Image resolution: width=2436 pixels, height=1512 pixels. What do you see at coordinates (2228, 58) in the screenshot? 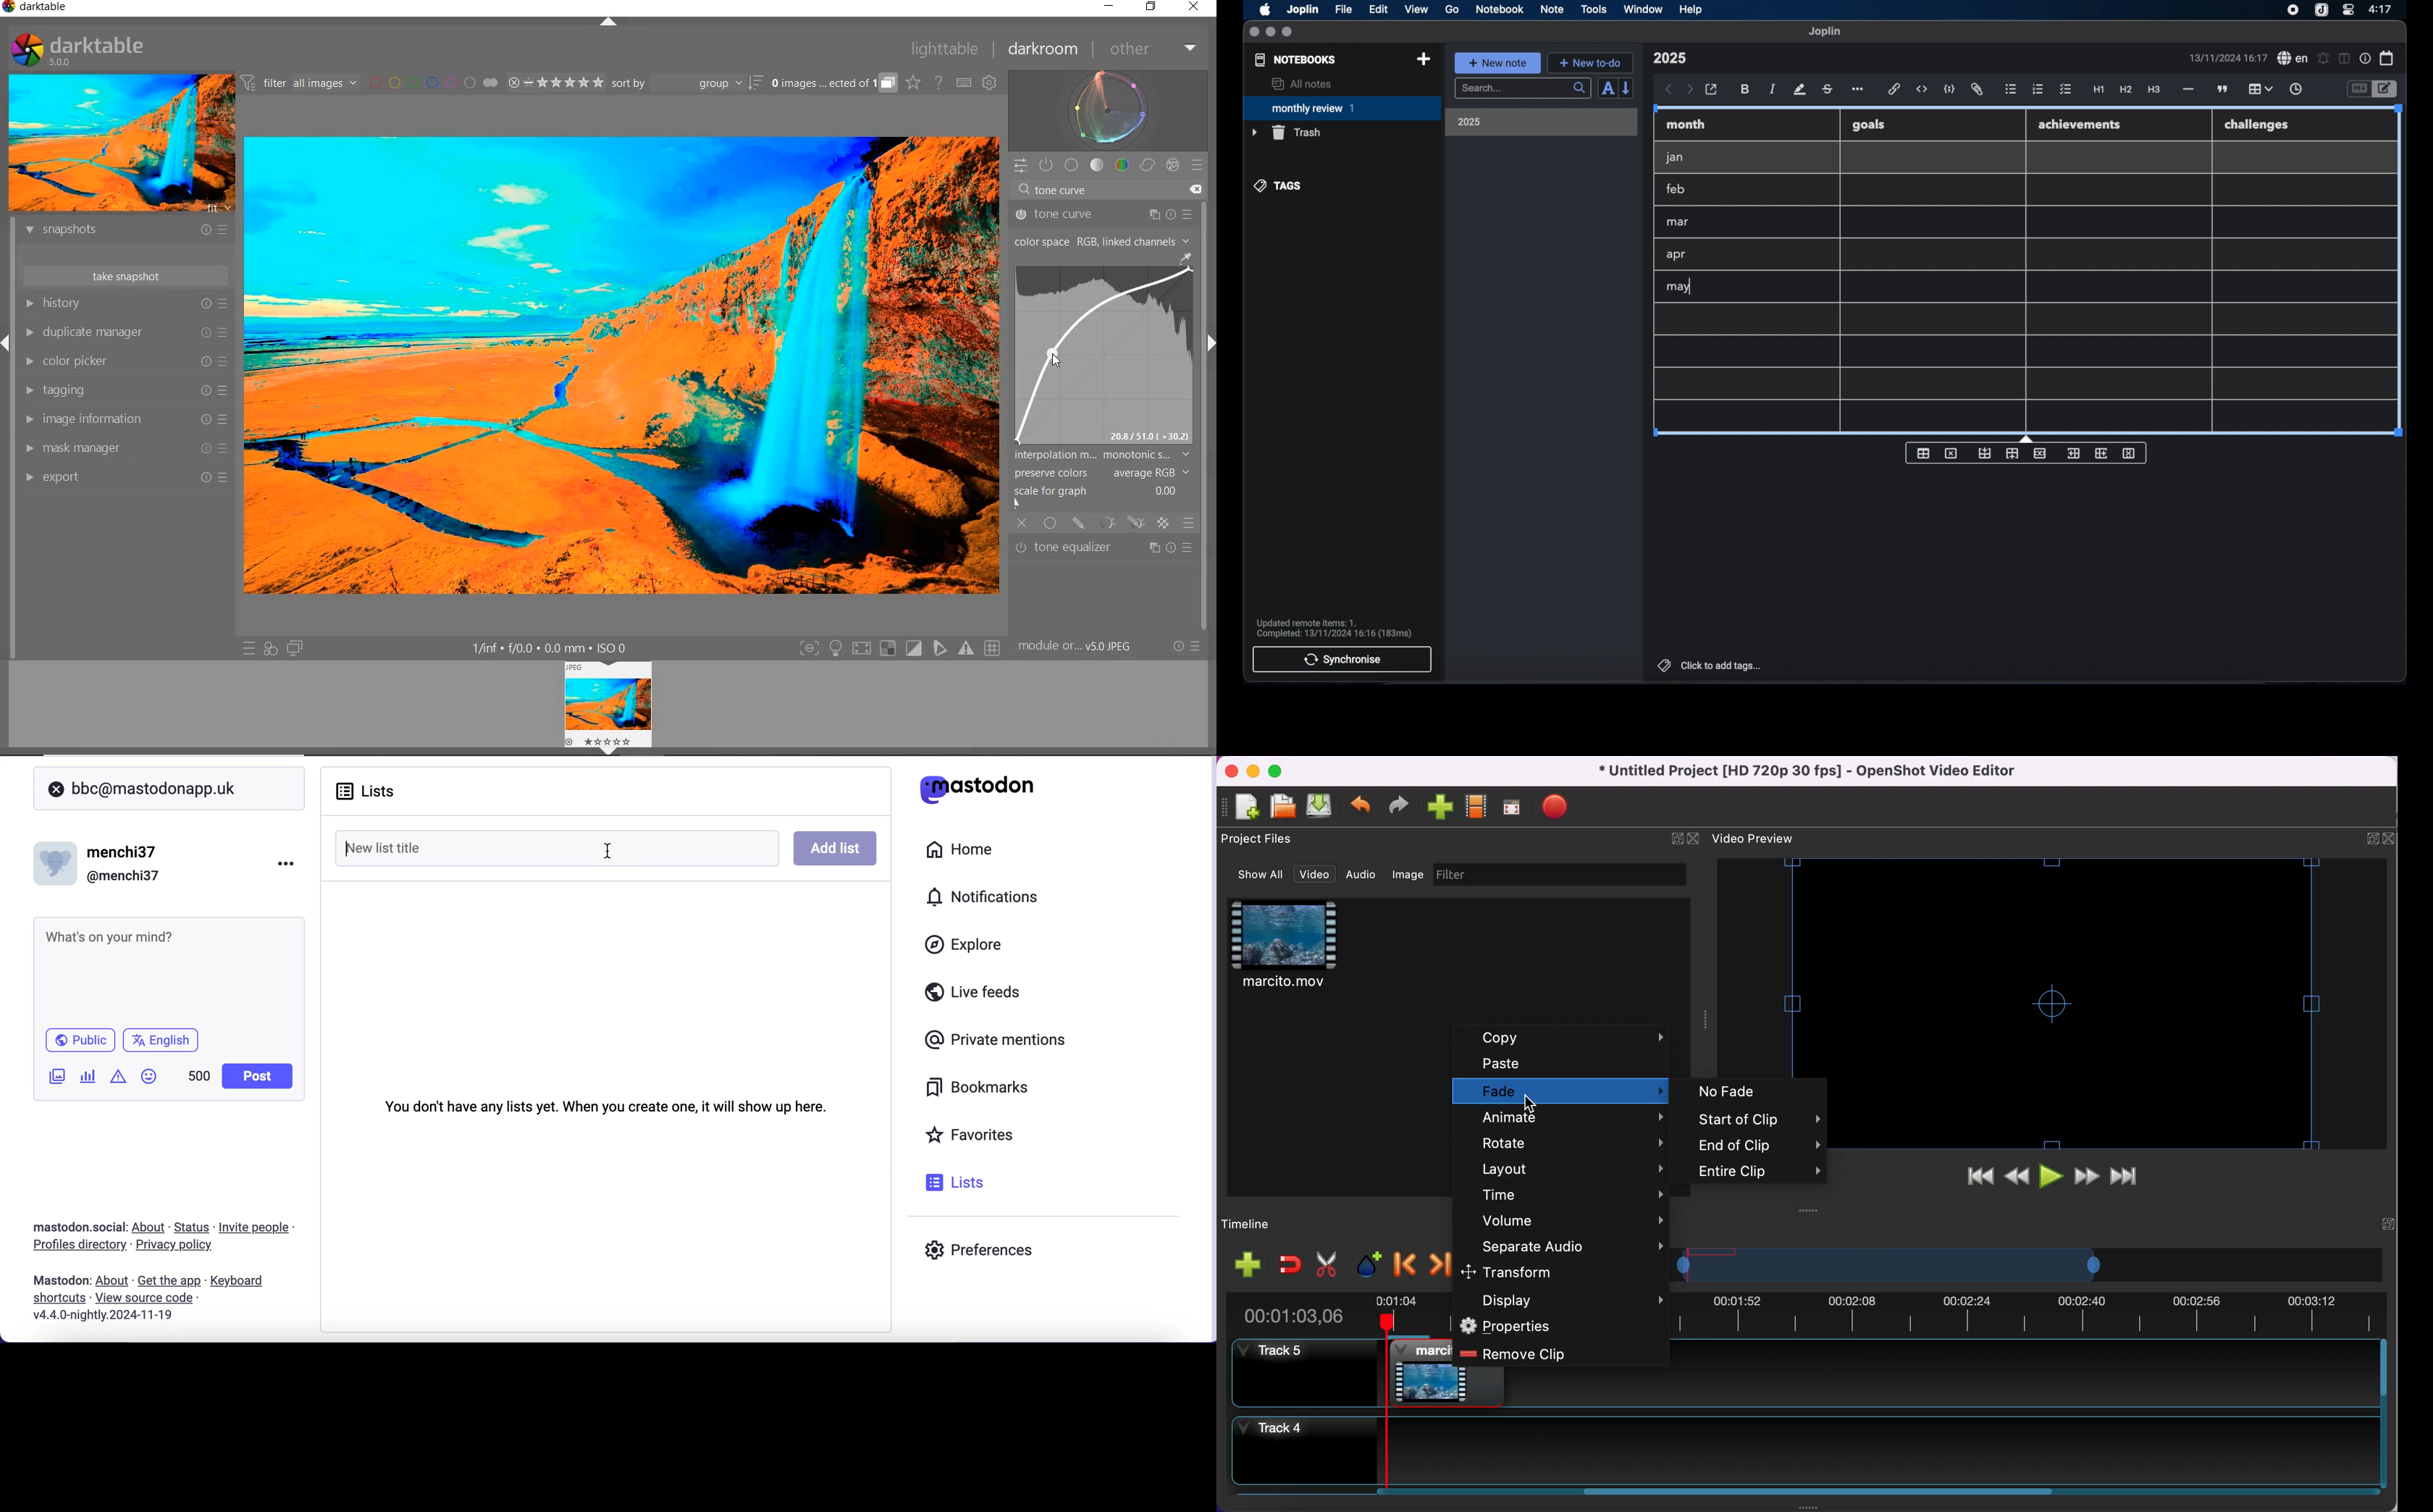
I see `date` at bounding box center [2228, 58].